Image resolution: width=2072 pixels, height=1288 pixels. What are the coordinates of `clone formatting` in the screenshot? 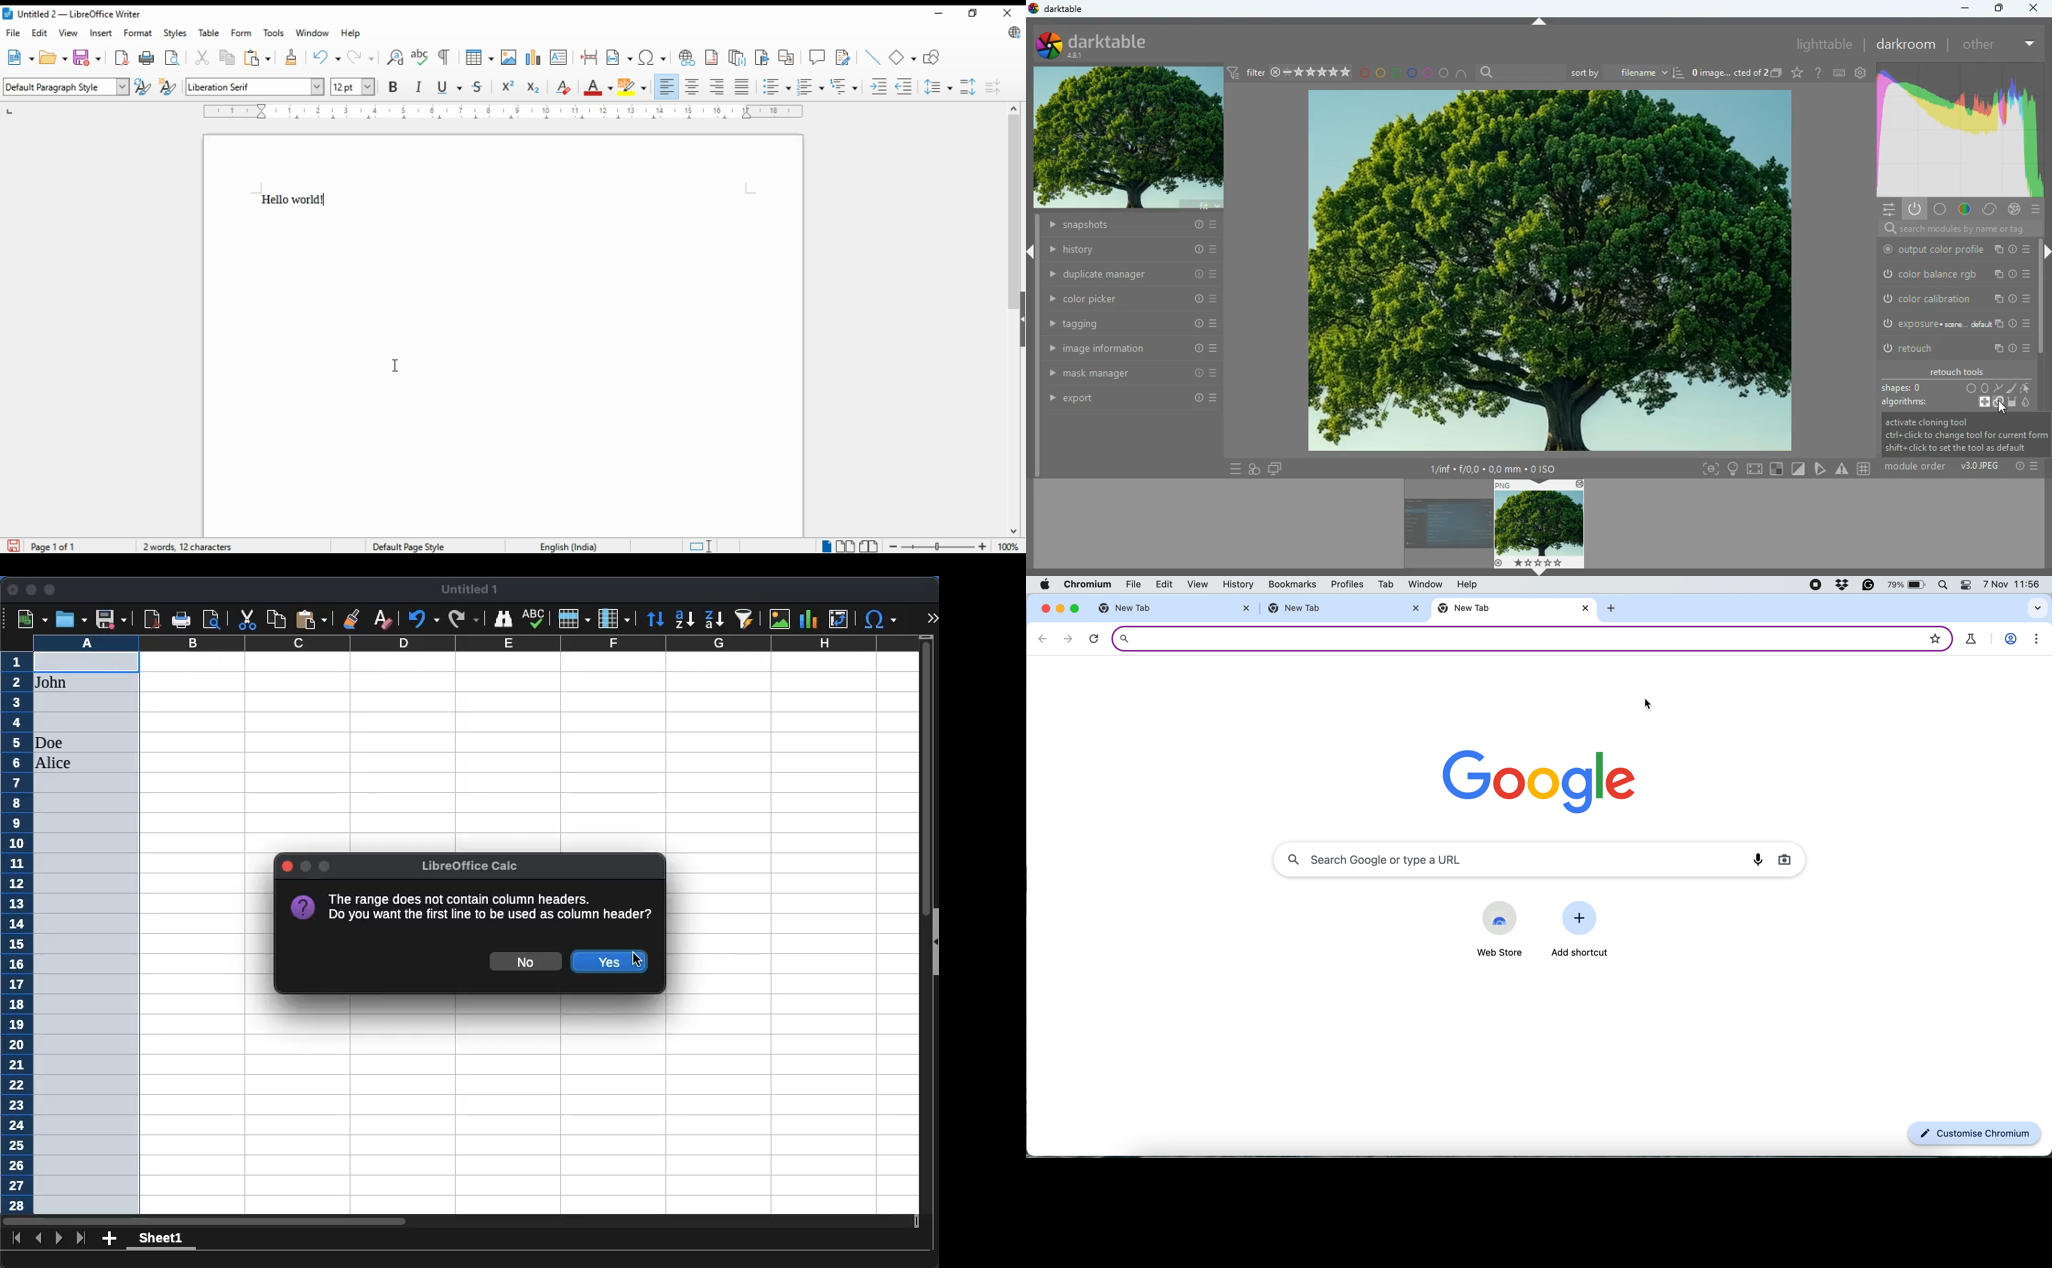 It's located at (289, 58).